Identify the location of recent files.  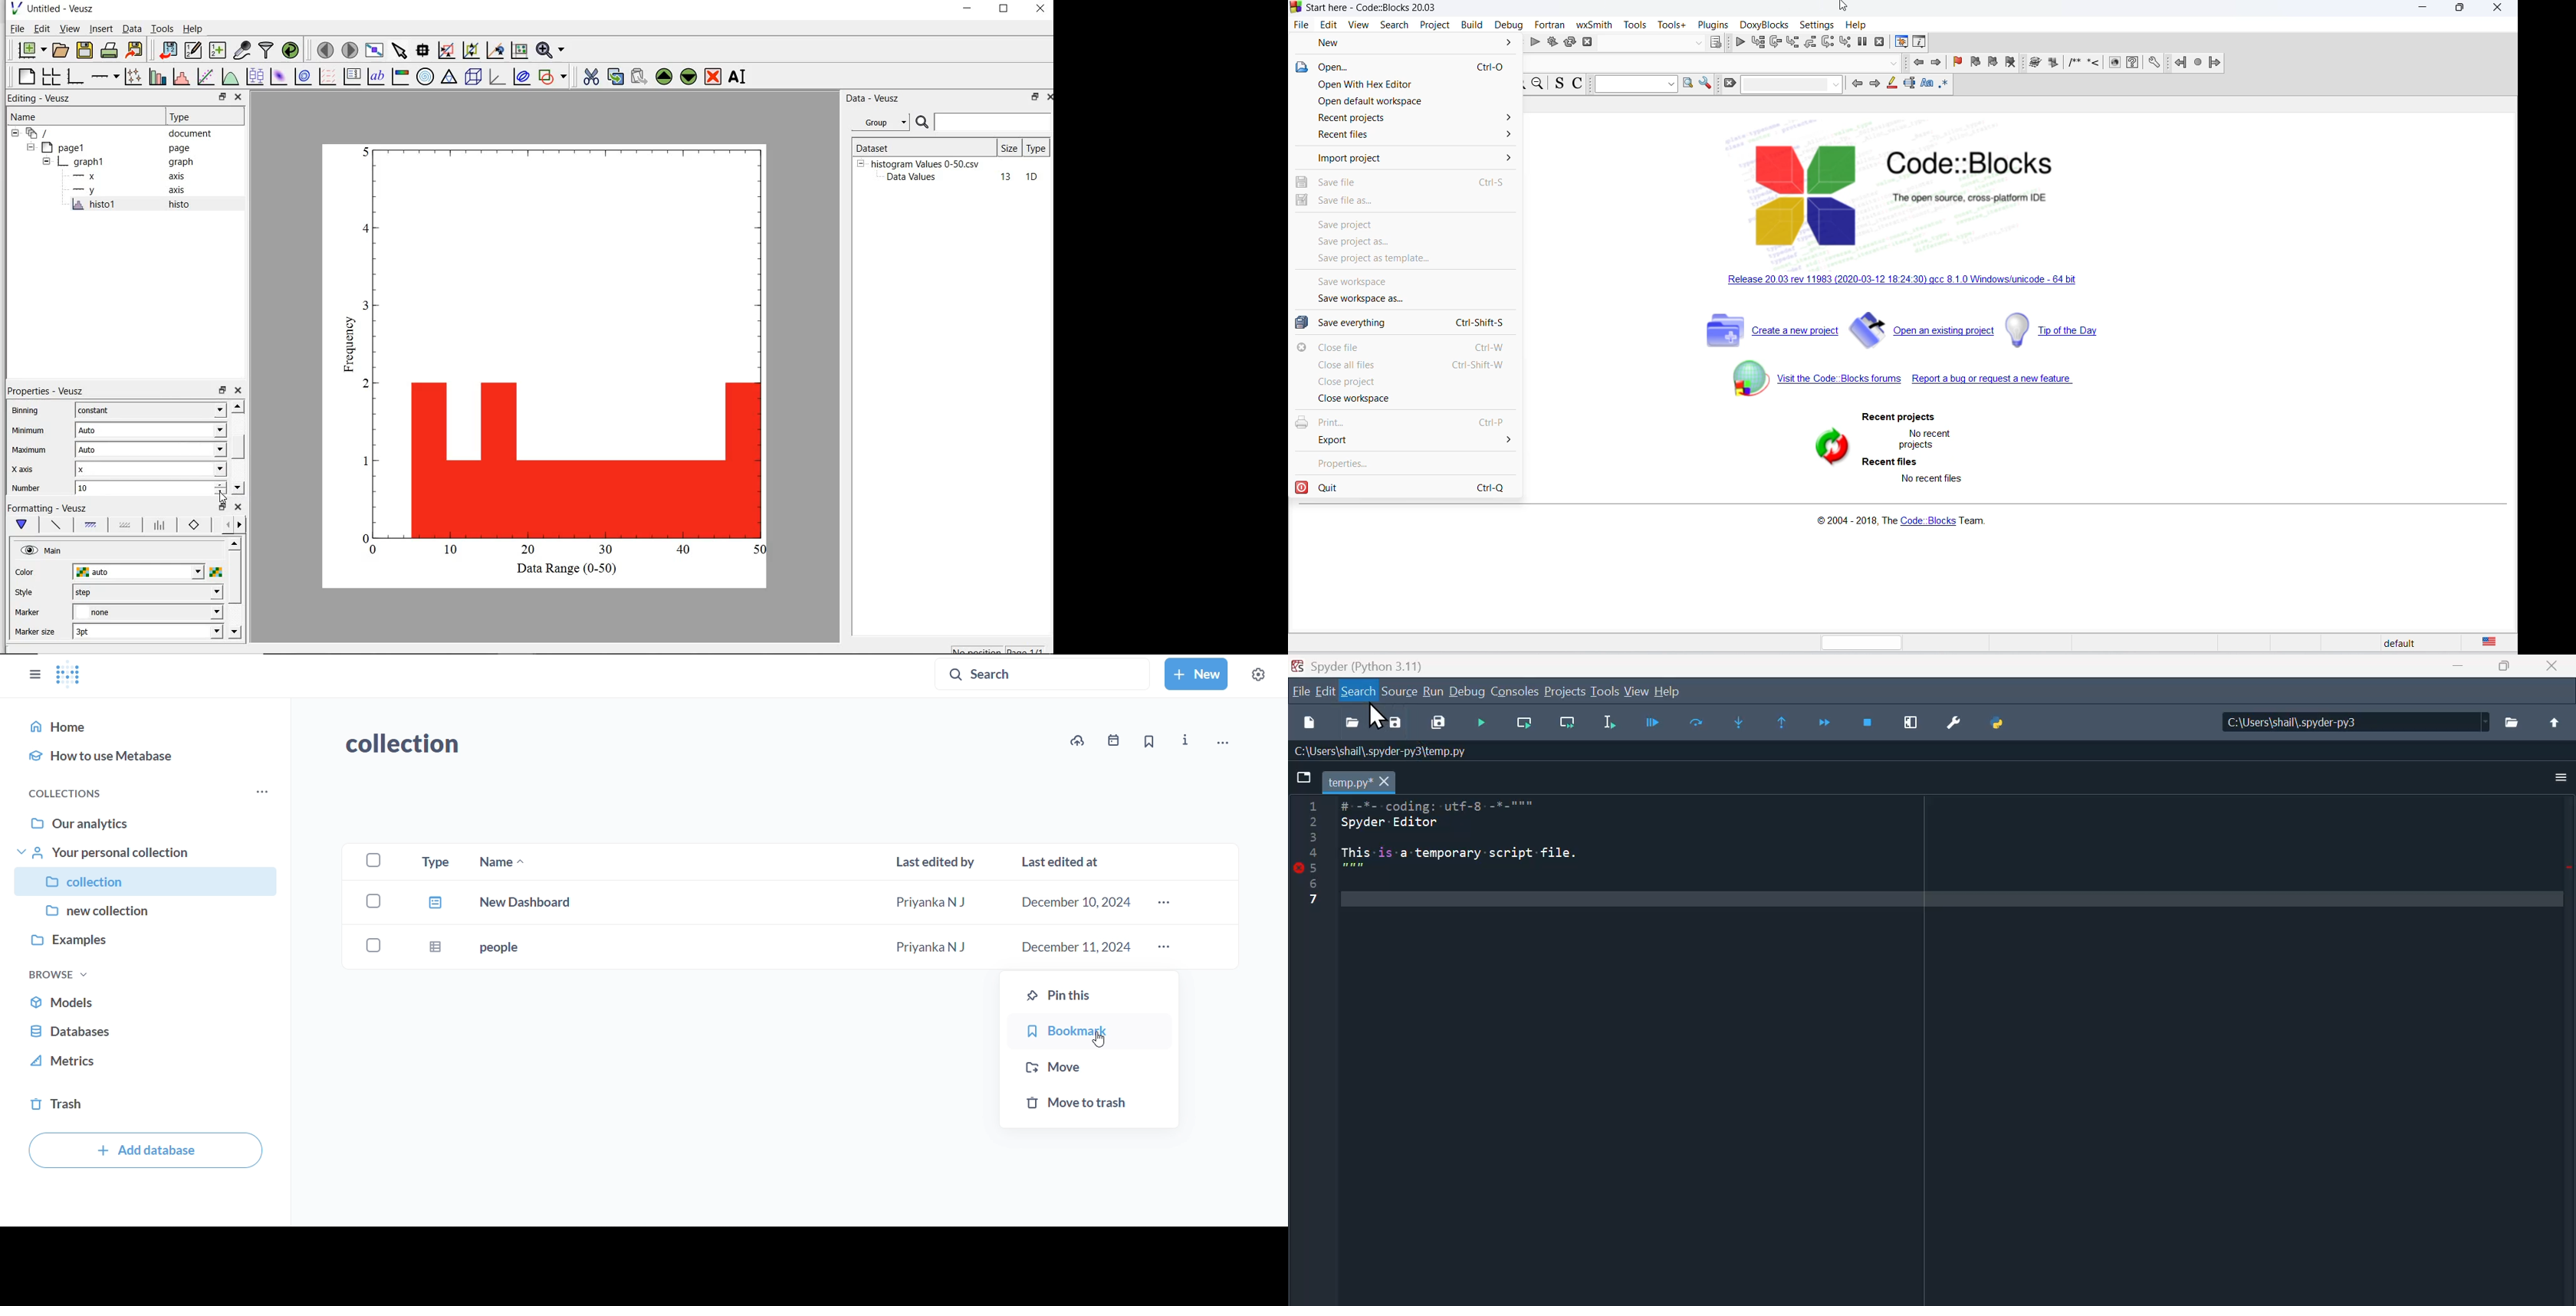
(1405, 134).